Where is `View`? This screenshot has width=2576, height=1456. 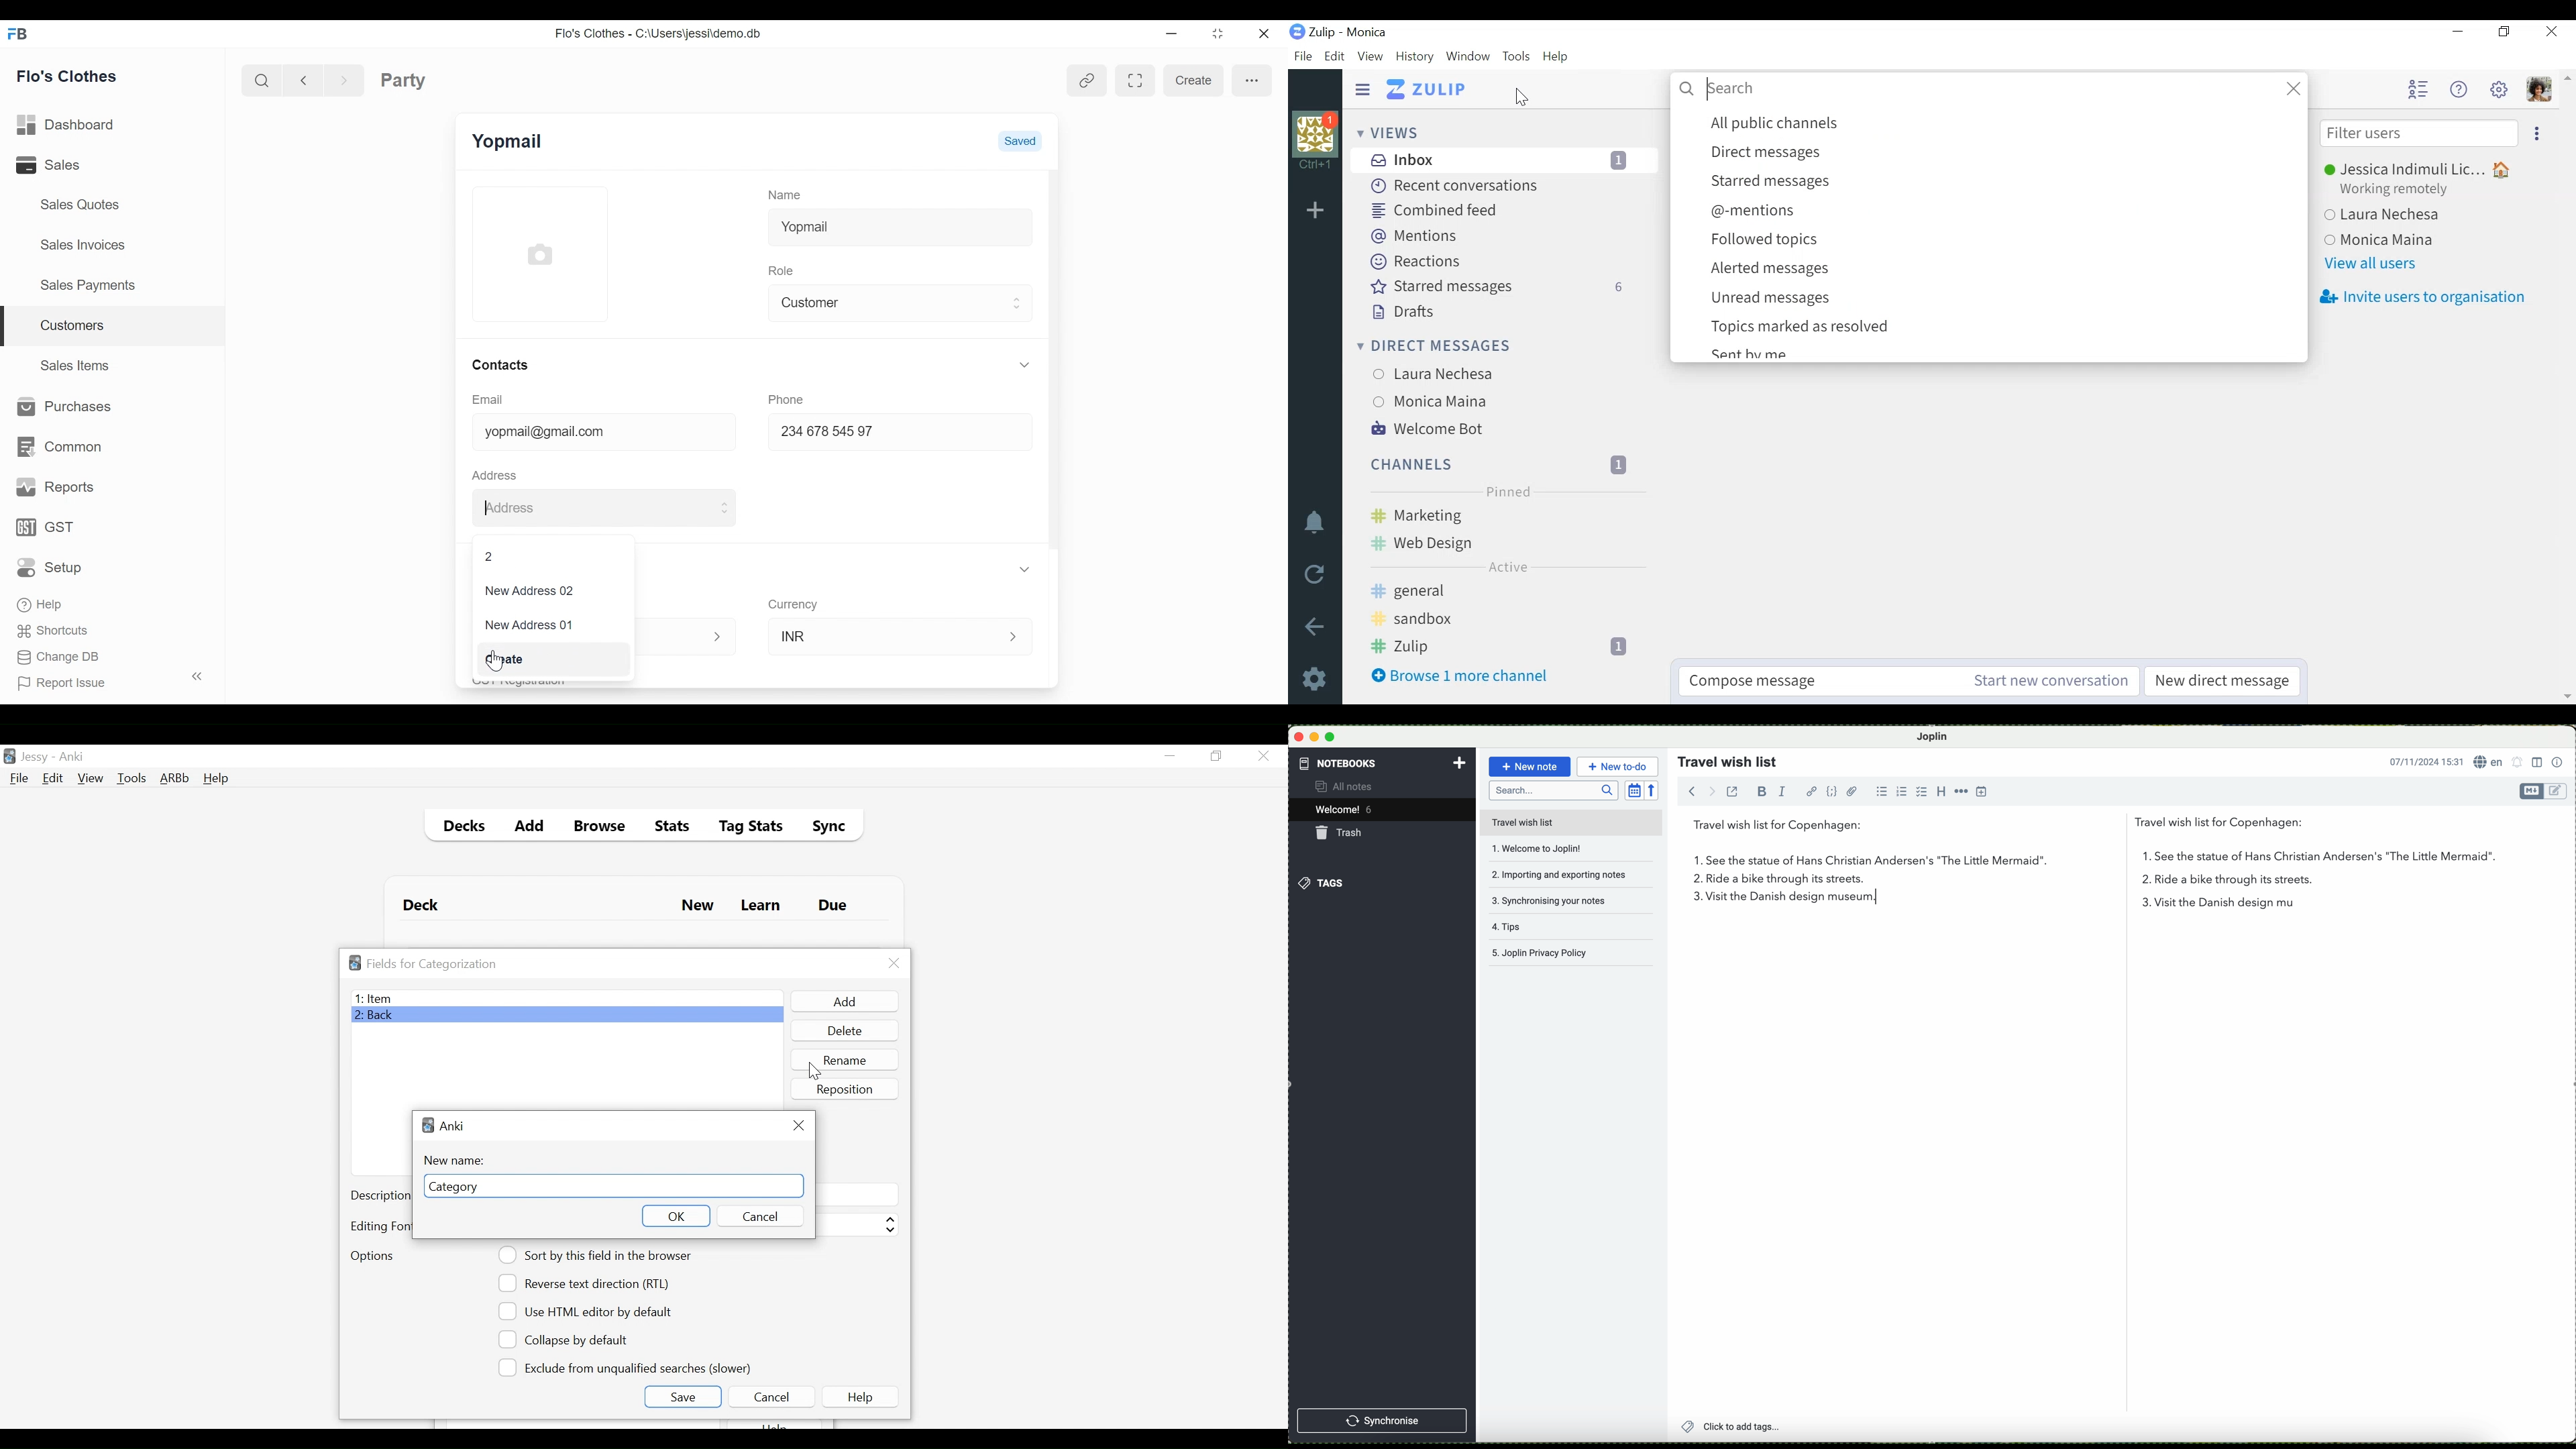 View is located at coordinates (91, 778).